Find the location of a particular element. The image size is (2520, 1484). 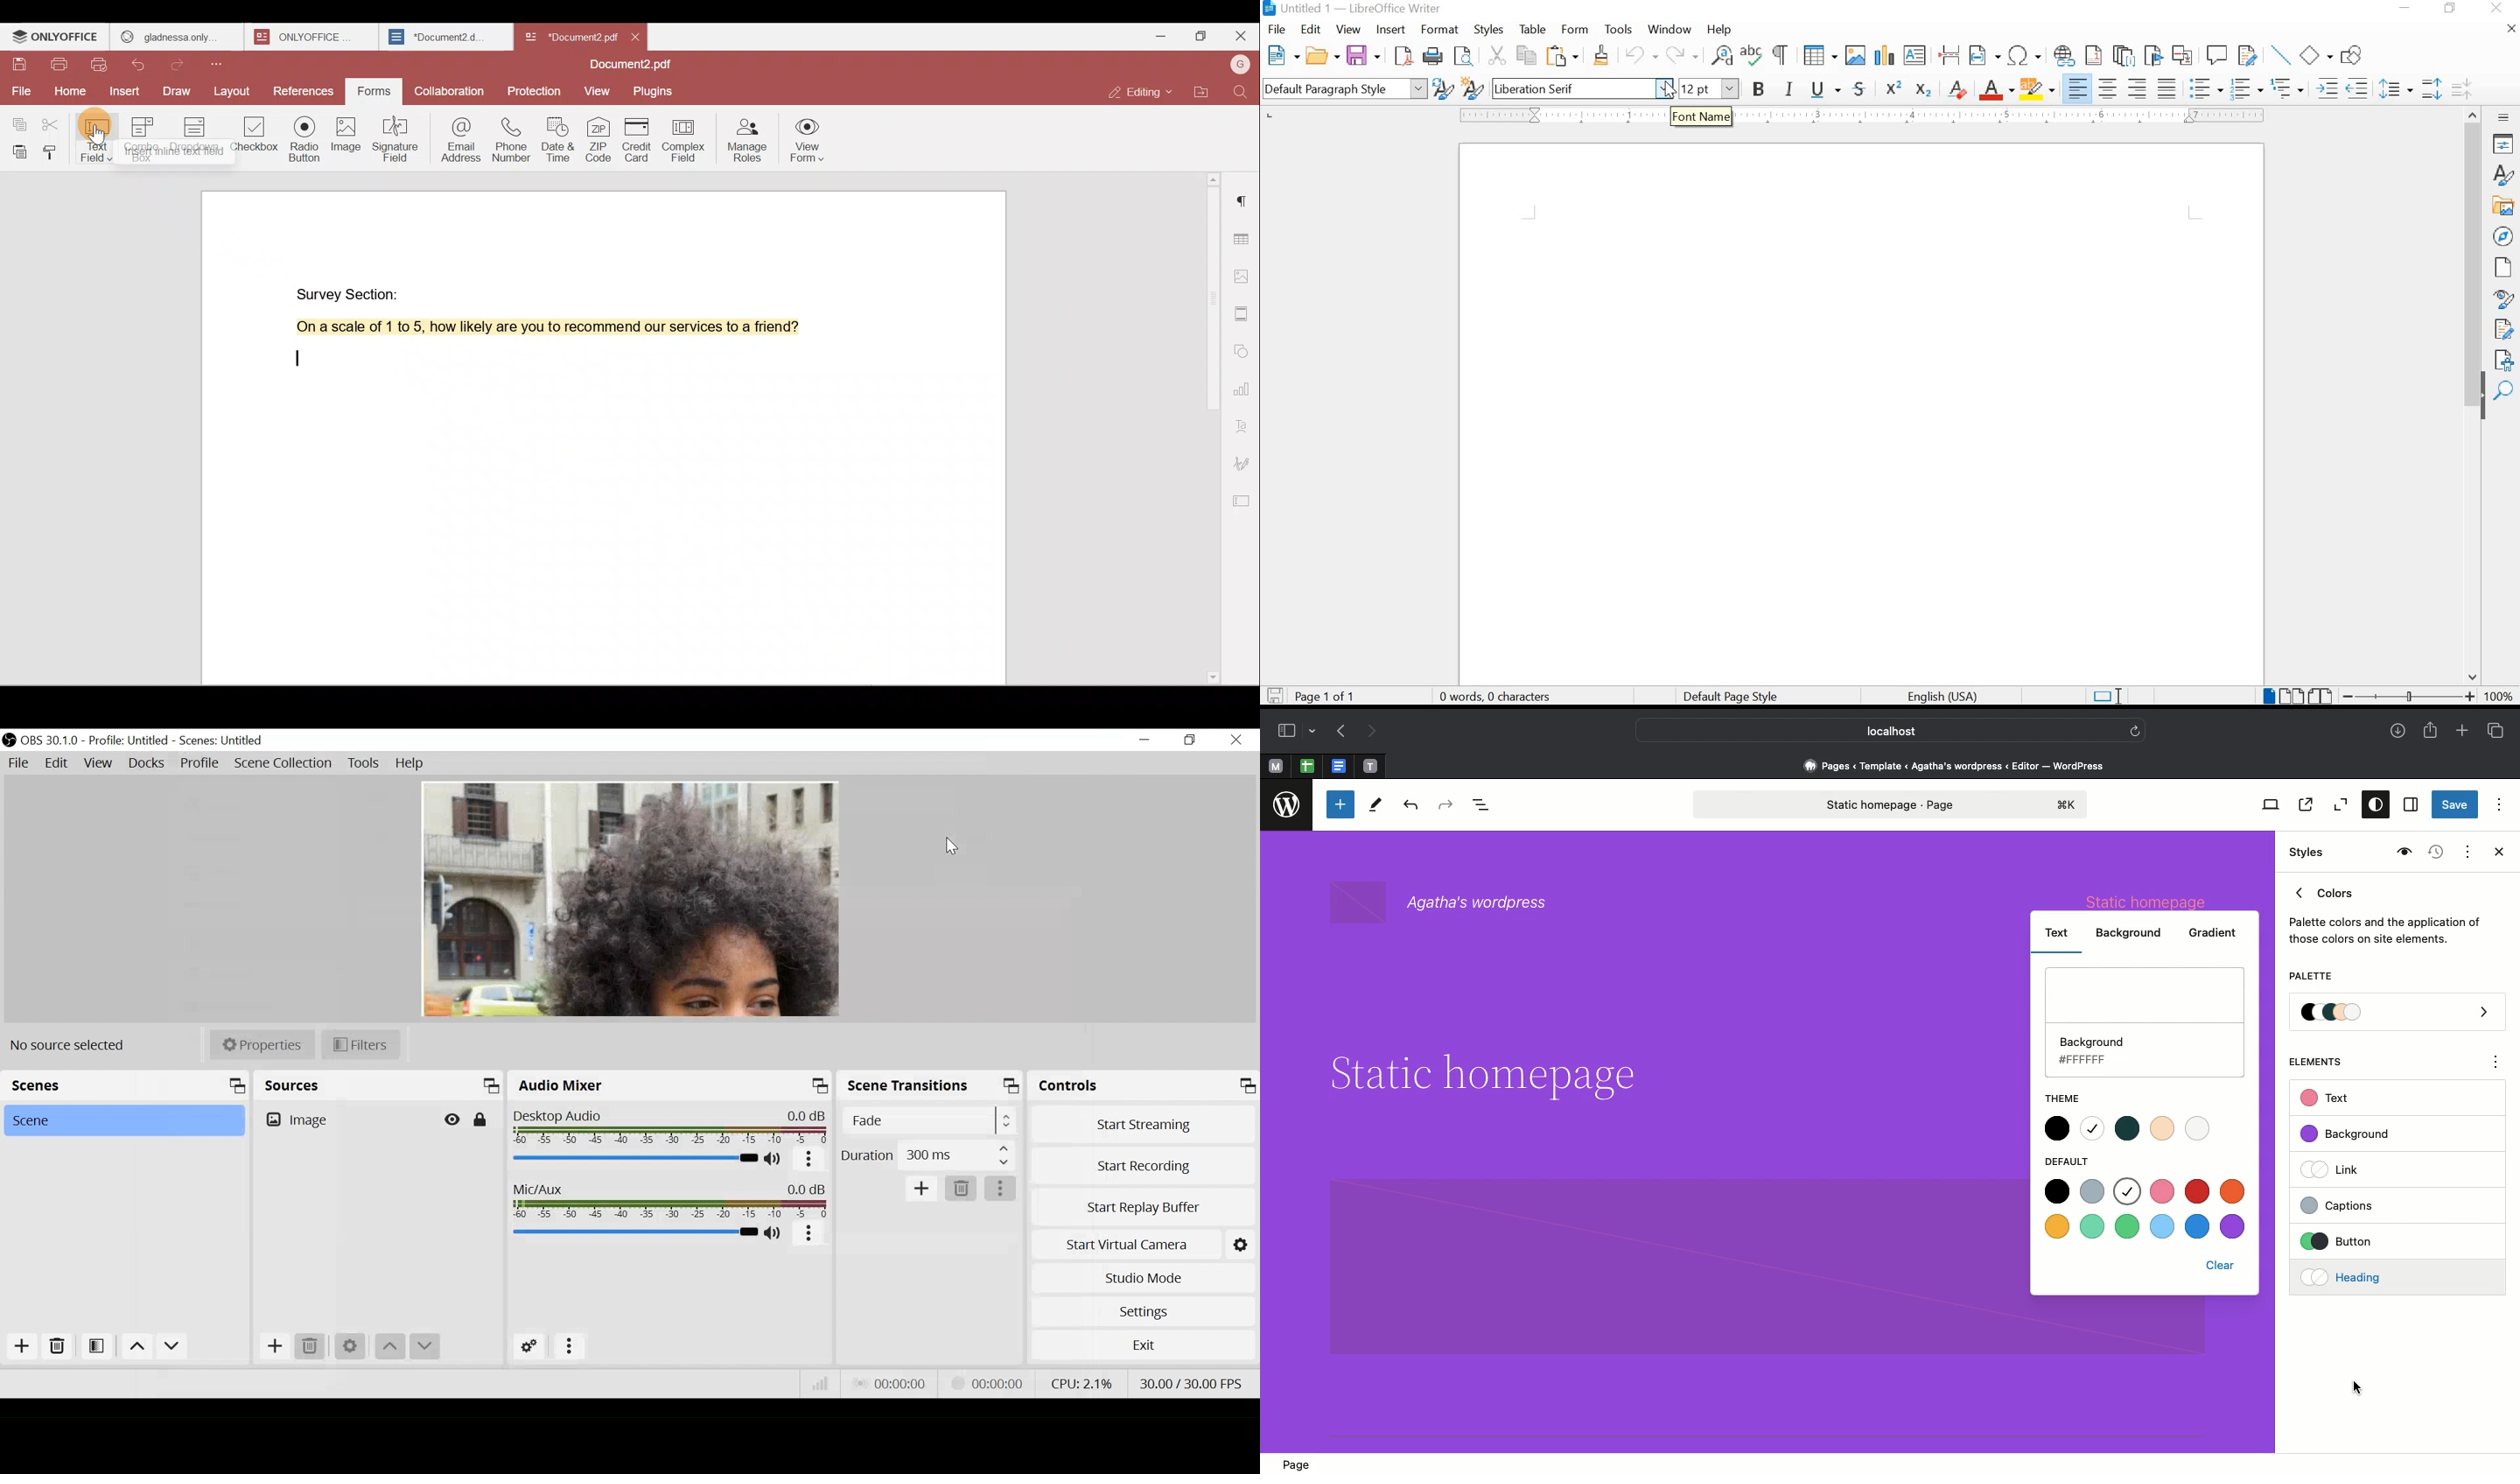

Add Scene is located at coordinates (26, 1349).